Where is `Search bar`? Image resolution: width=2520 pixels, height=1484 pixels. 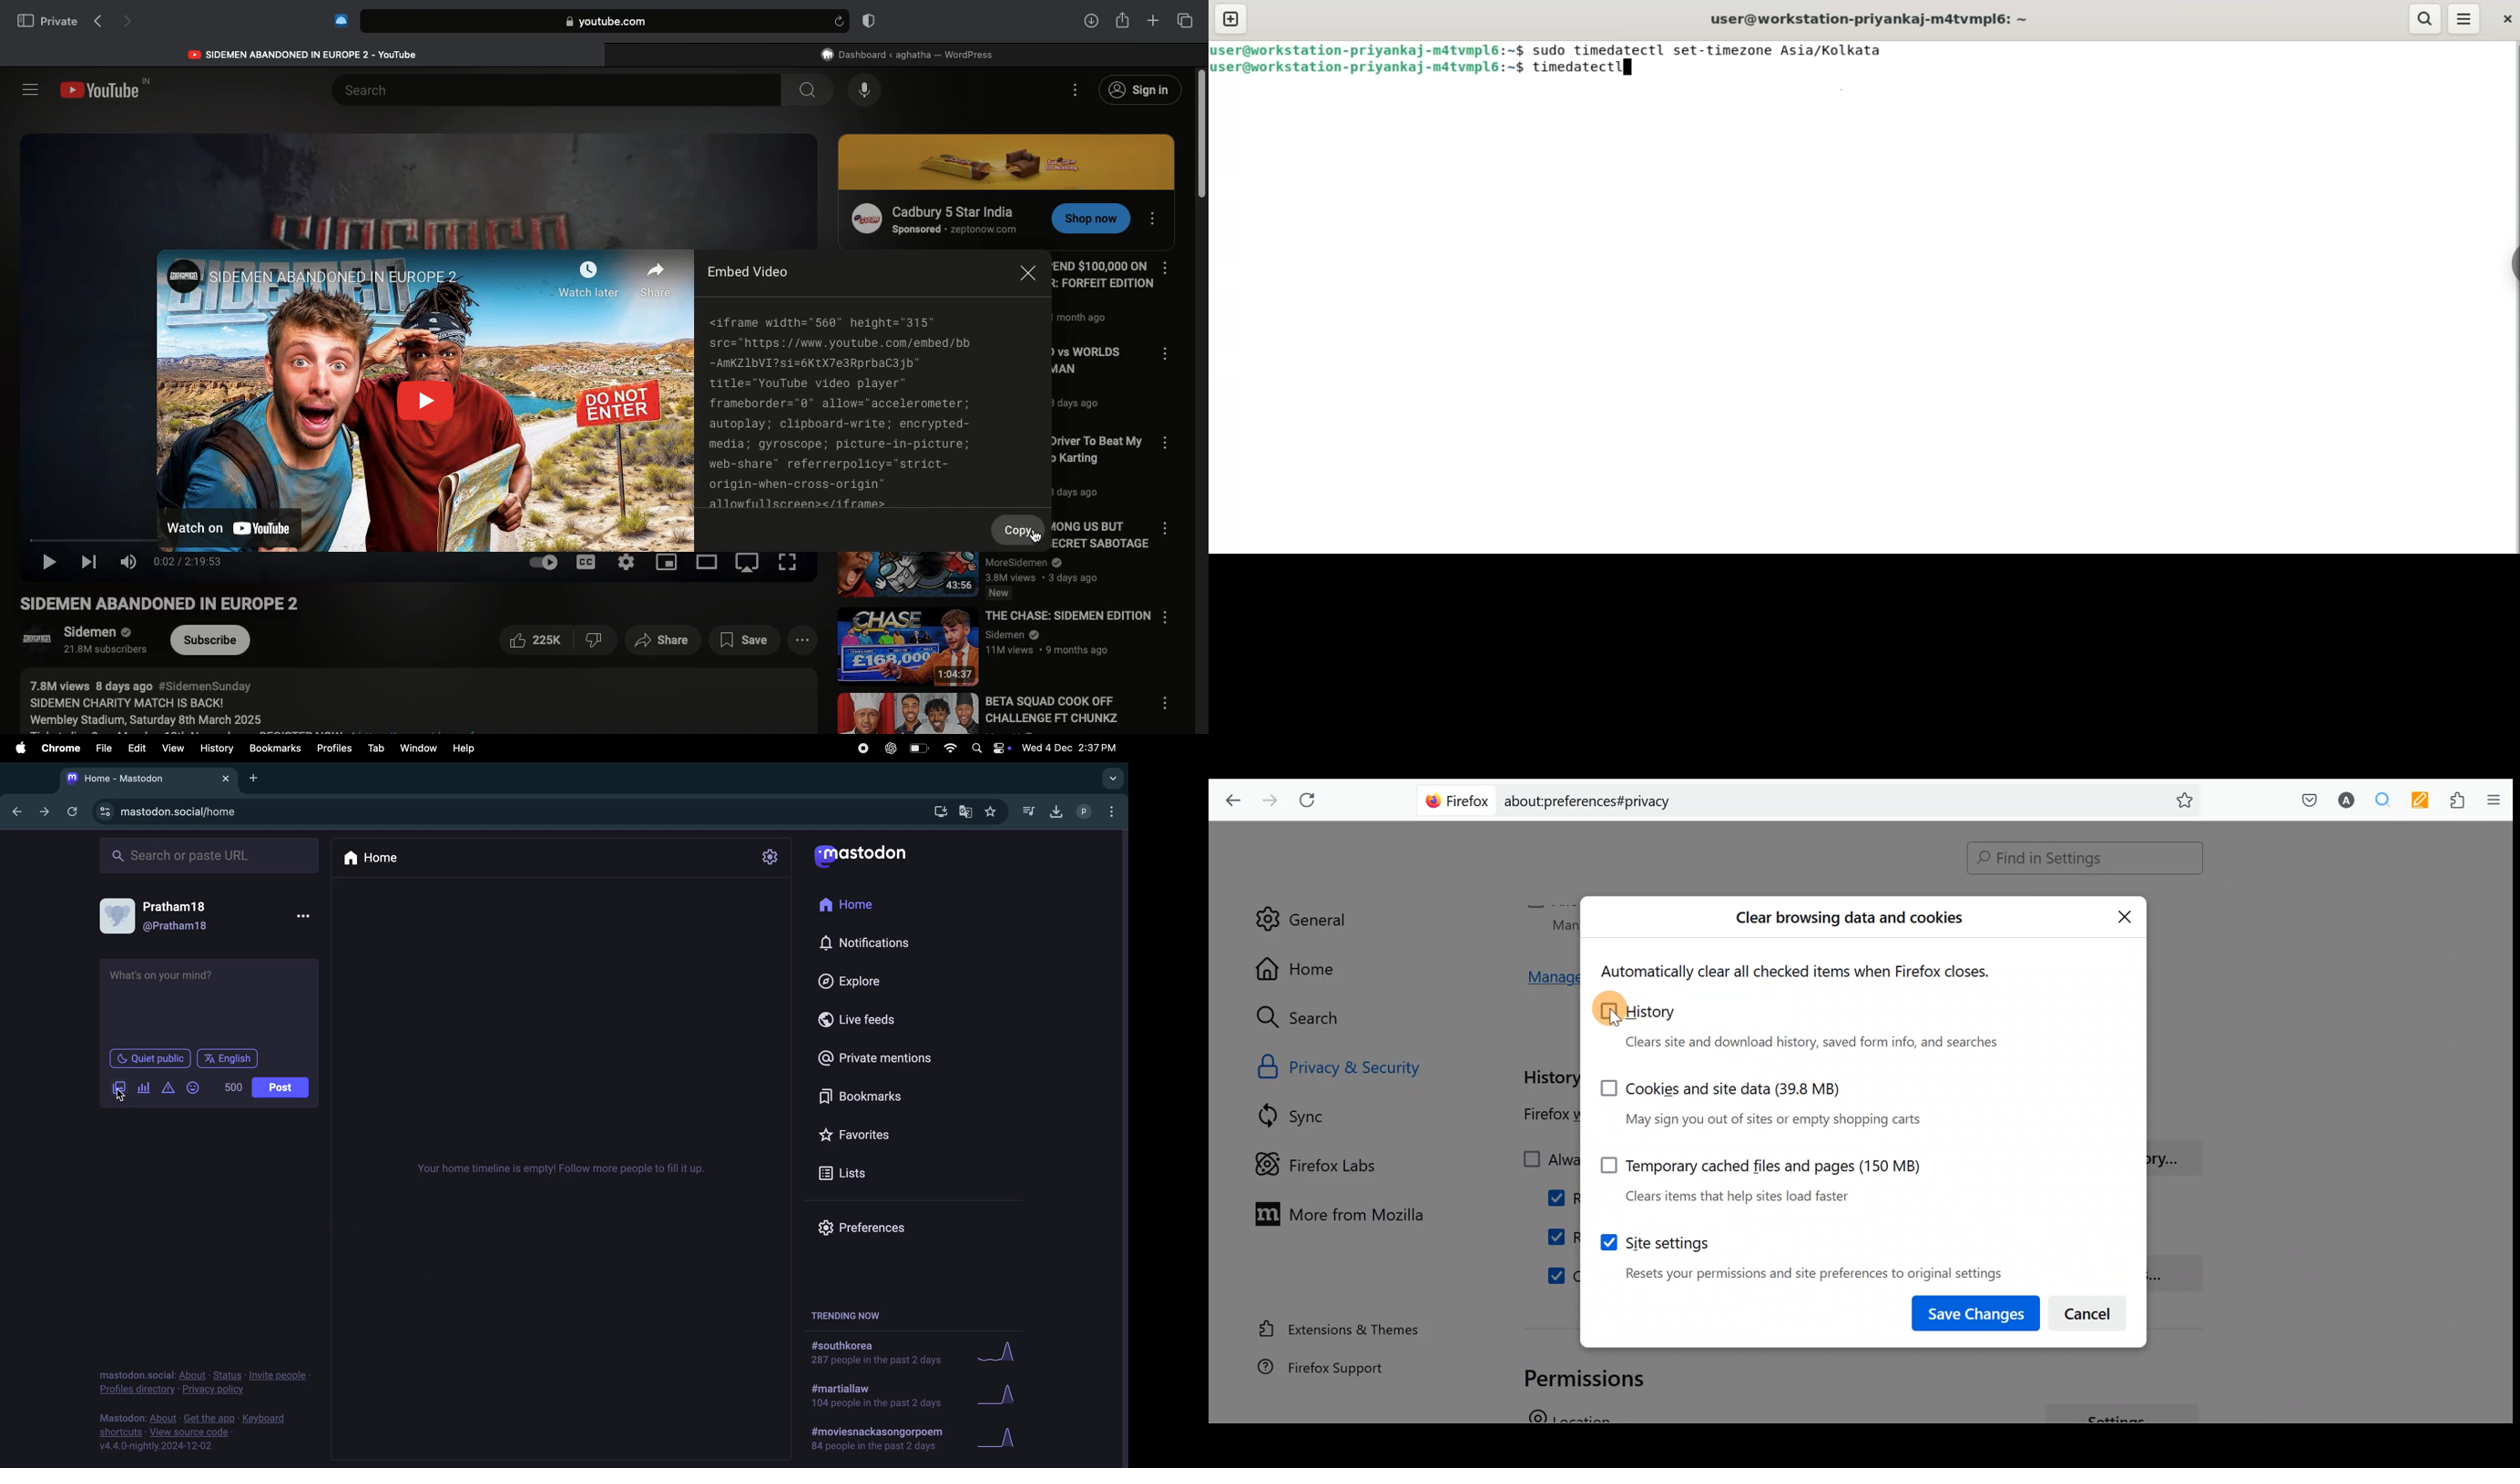 Search bar is located at coordinates (541, 89).